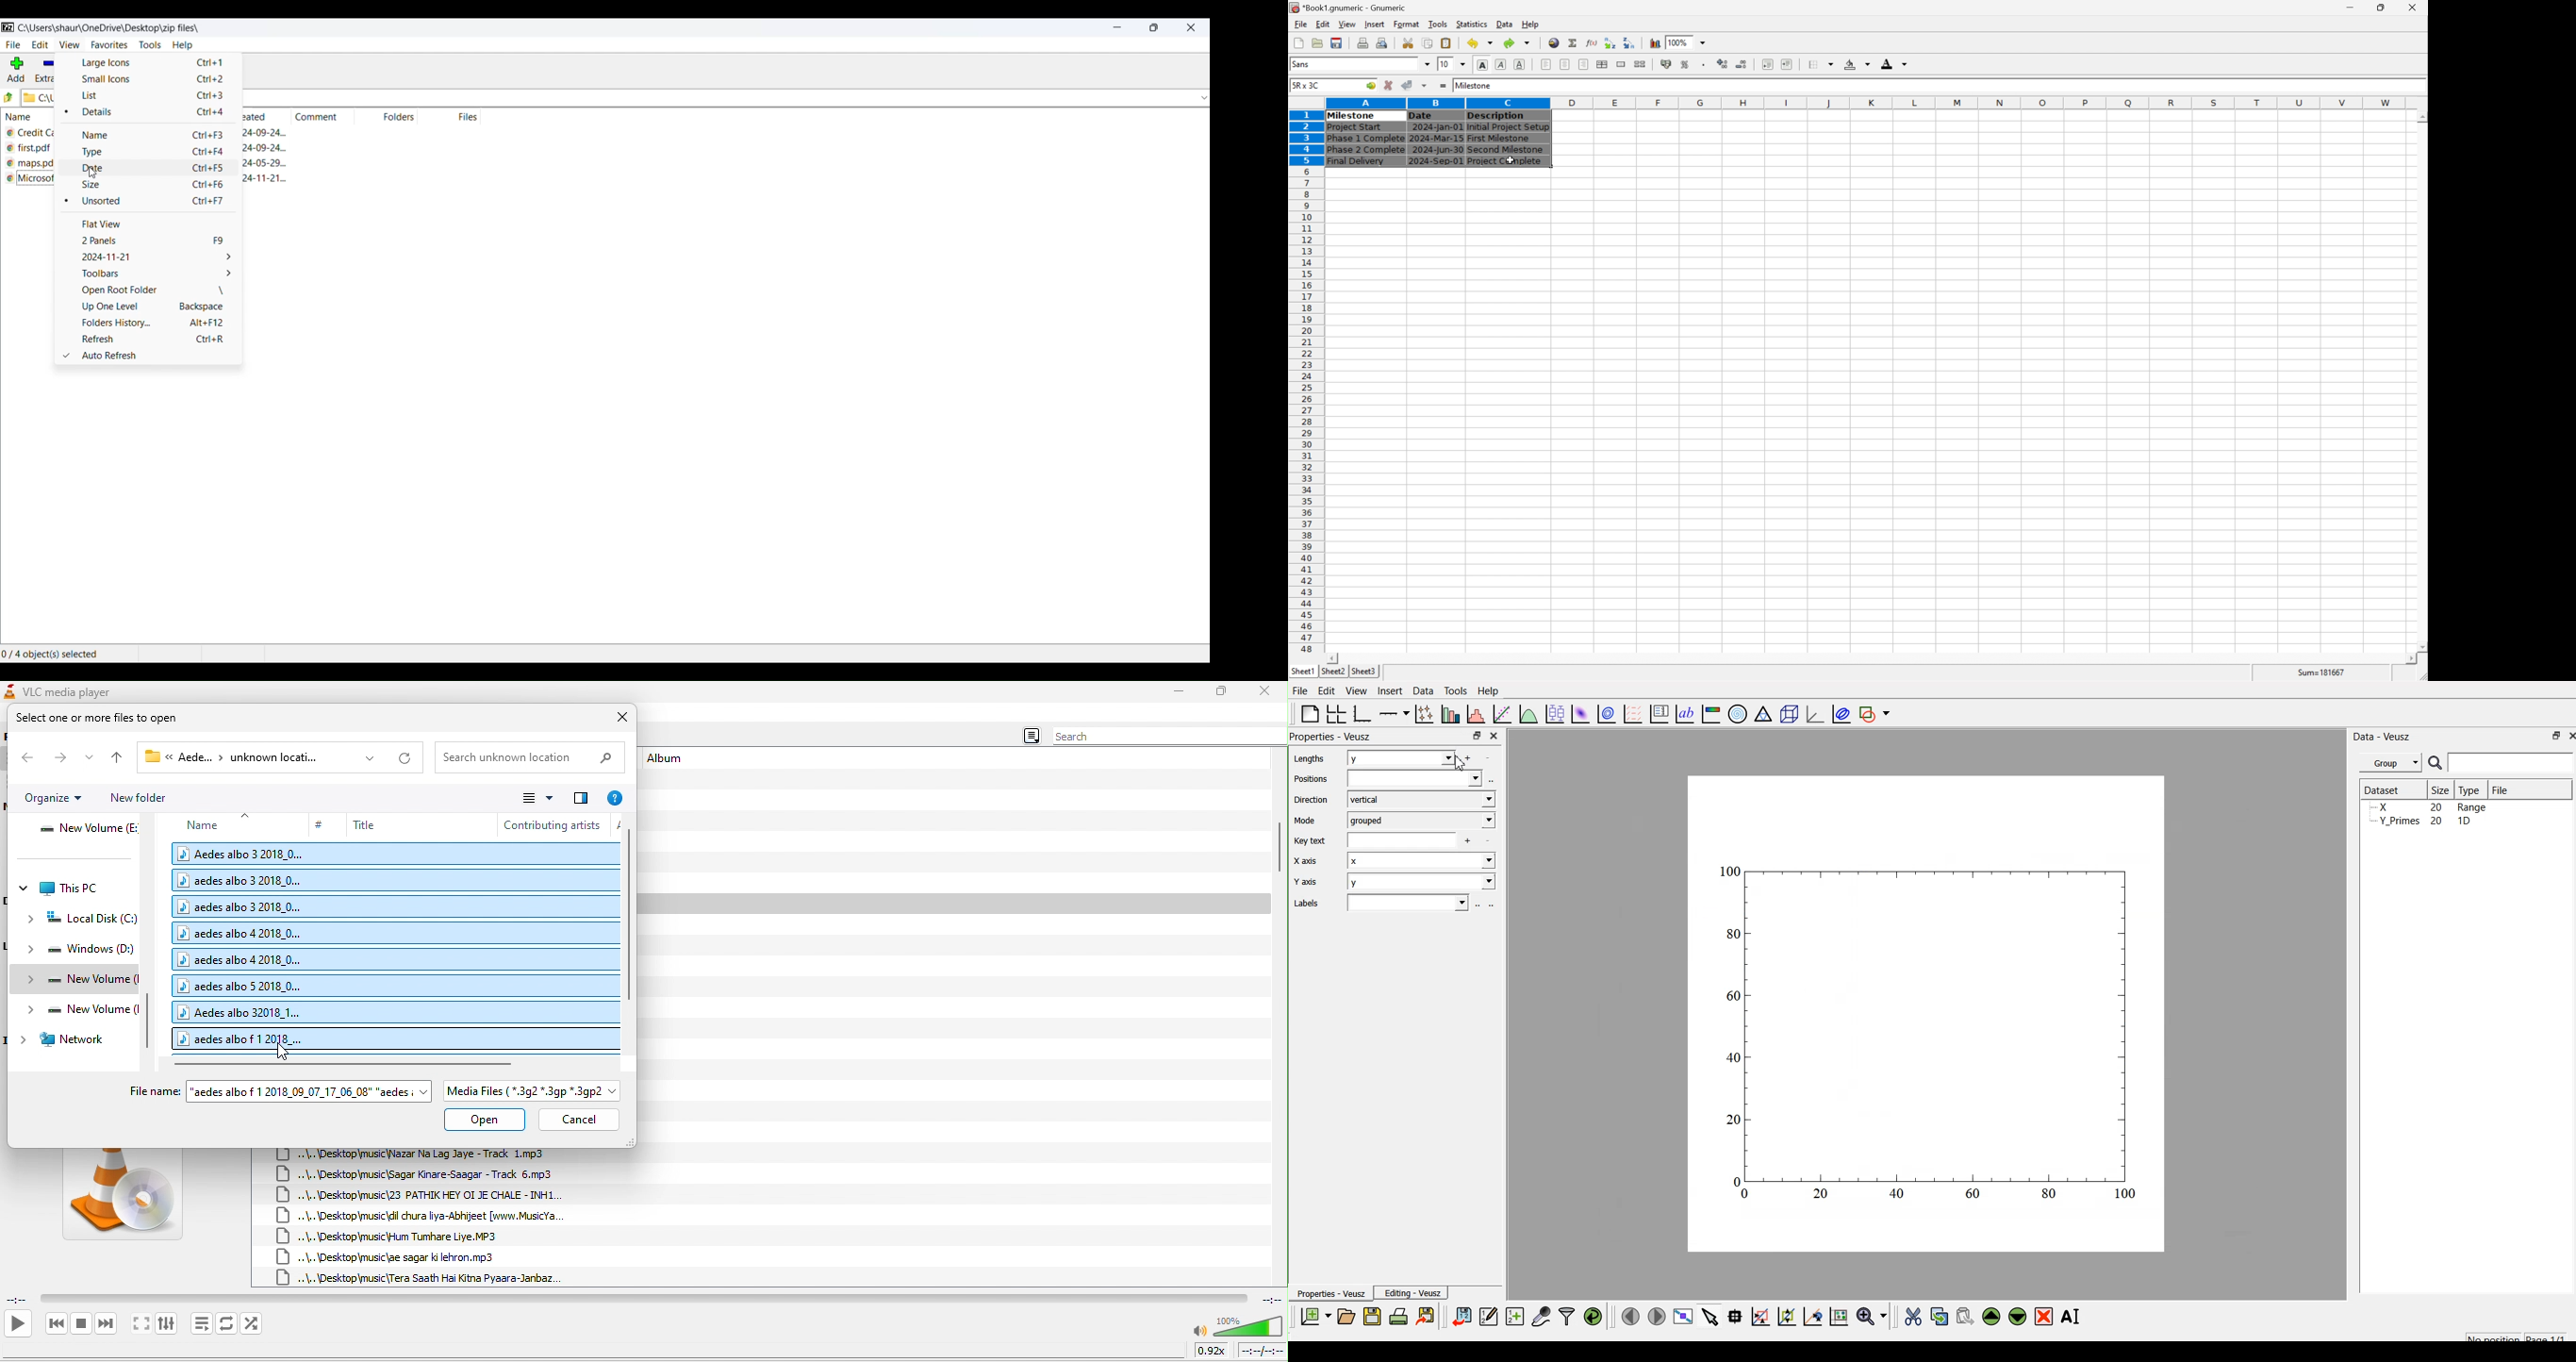 This screenshot has width=2576, height=1372. Describe the element at coordinates (152, 1024) in the screenshot. I see `vertical scroll bar` at that location.